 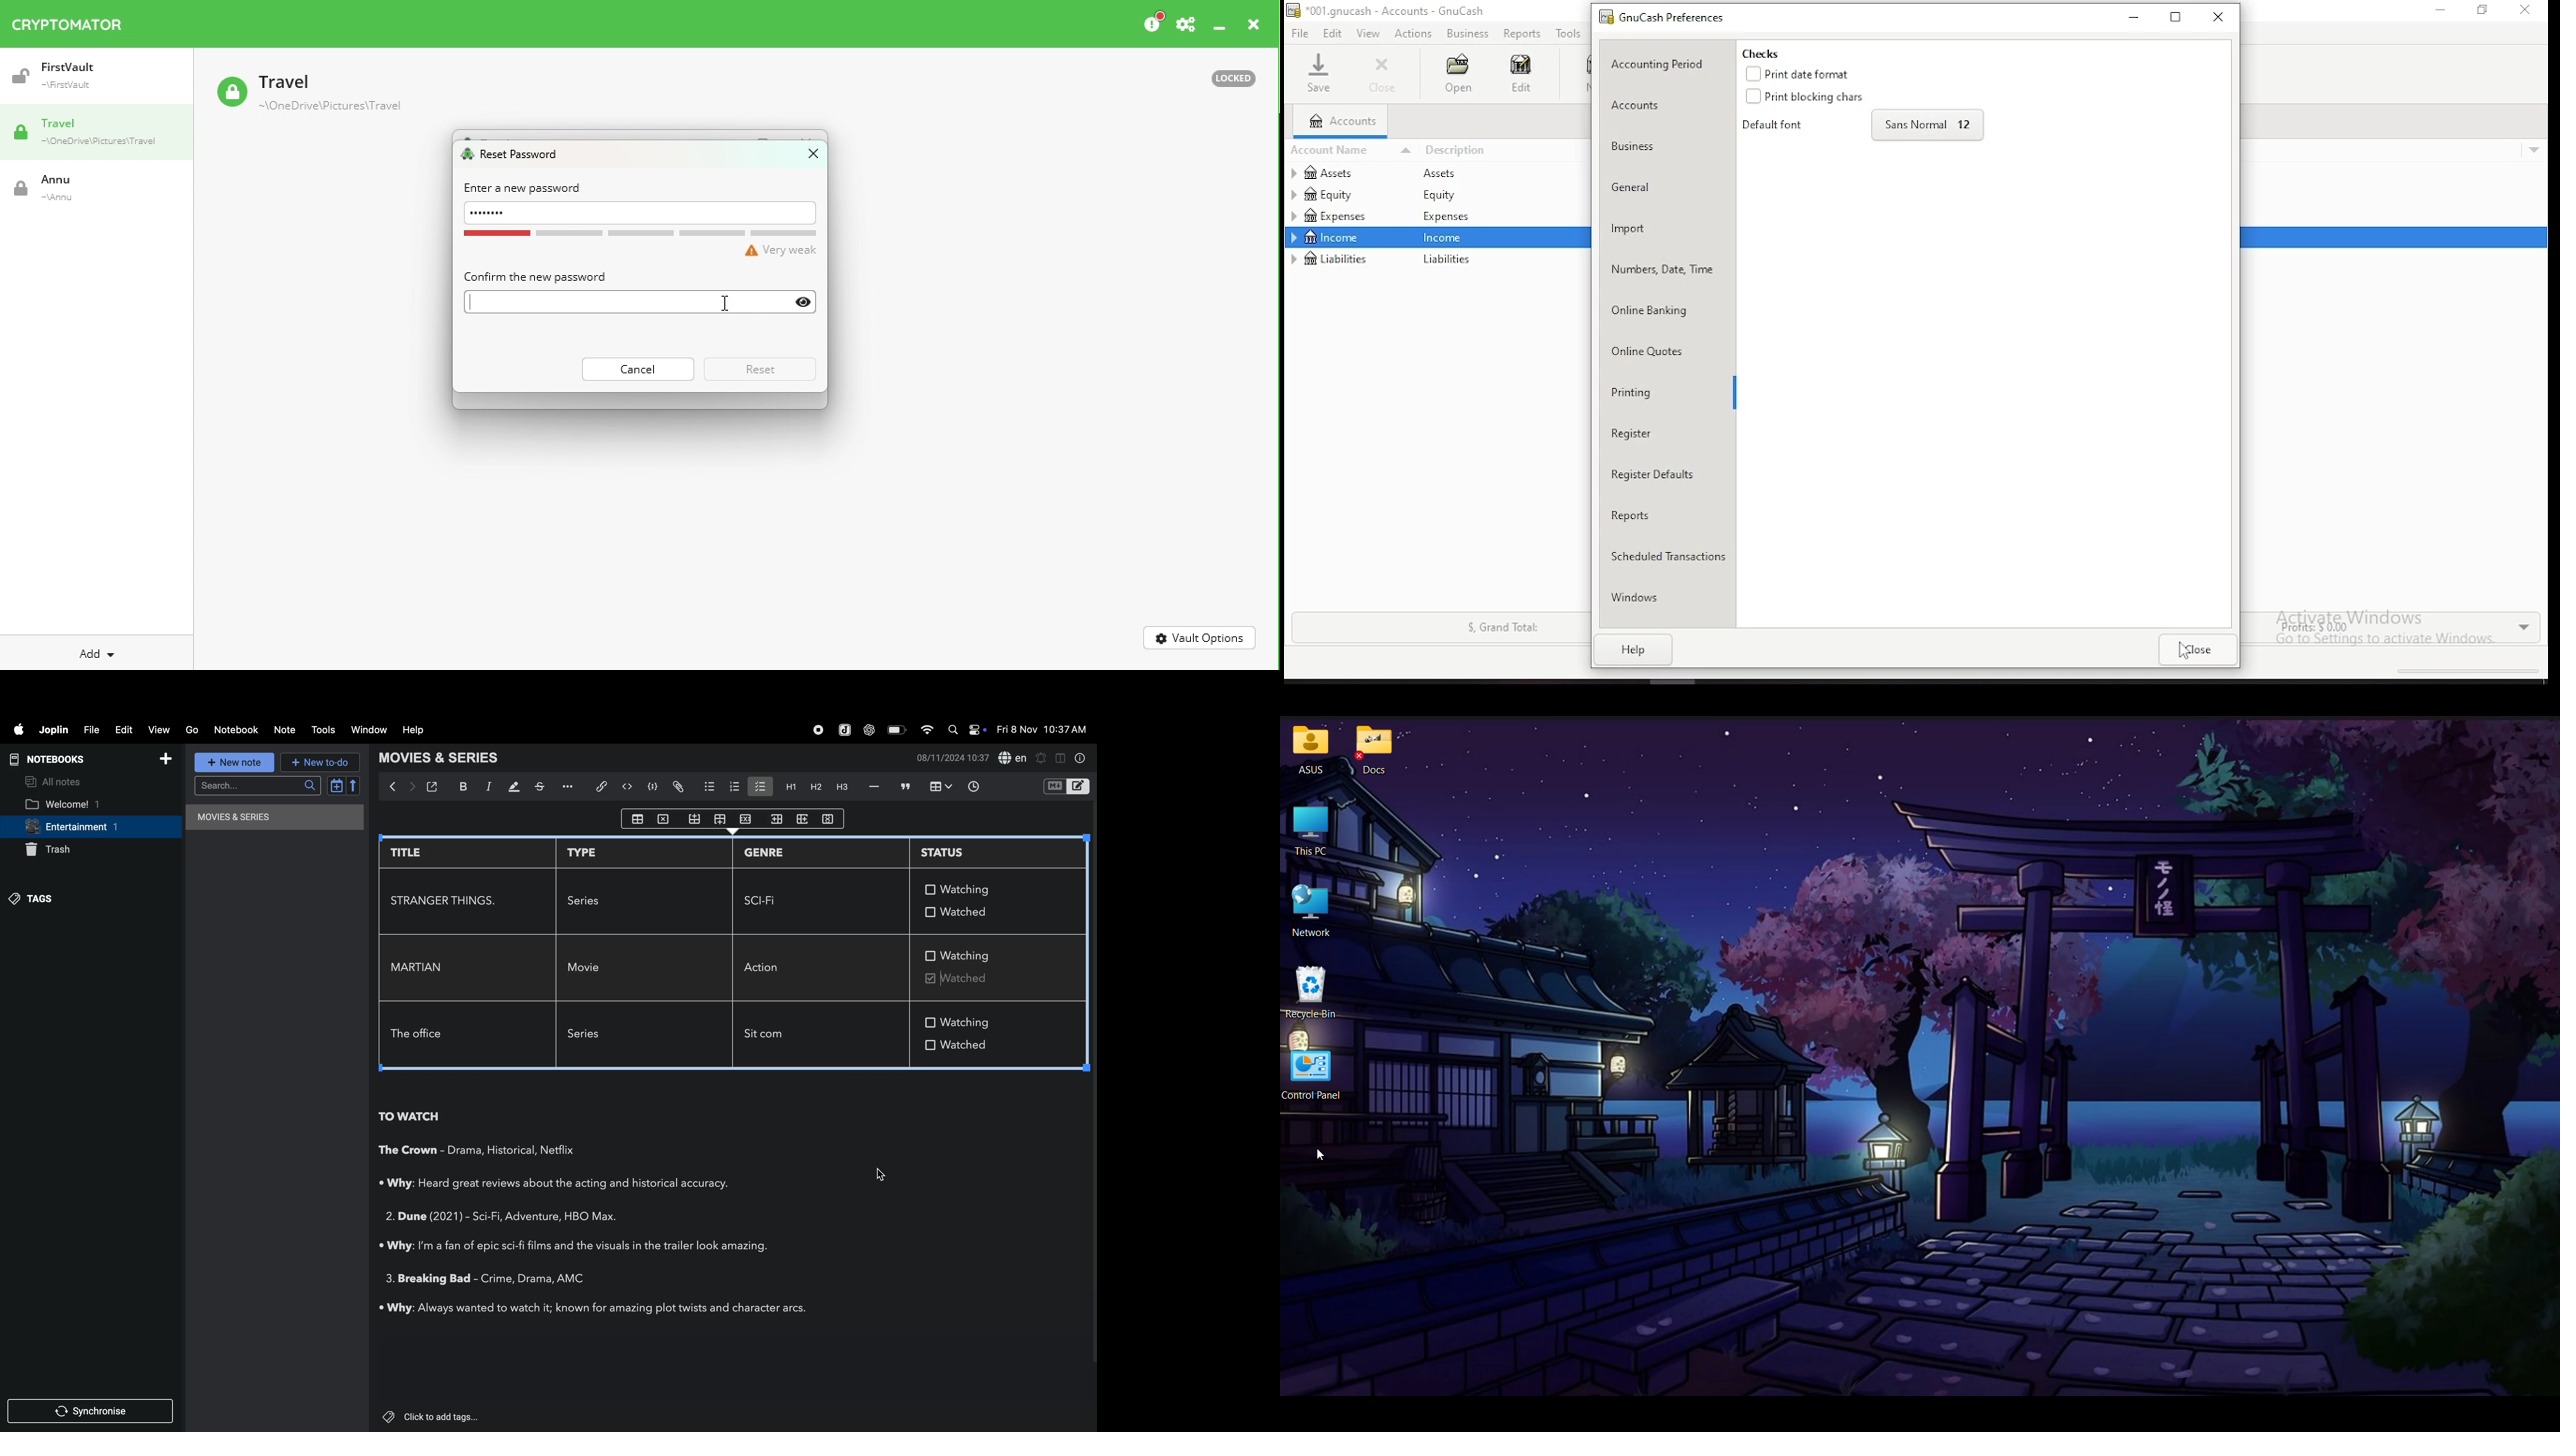 What do you see at coordinates (88, 828) in the screenshot?
I see `entertainment` at bounding box center [88, 828].